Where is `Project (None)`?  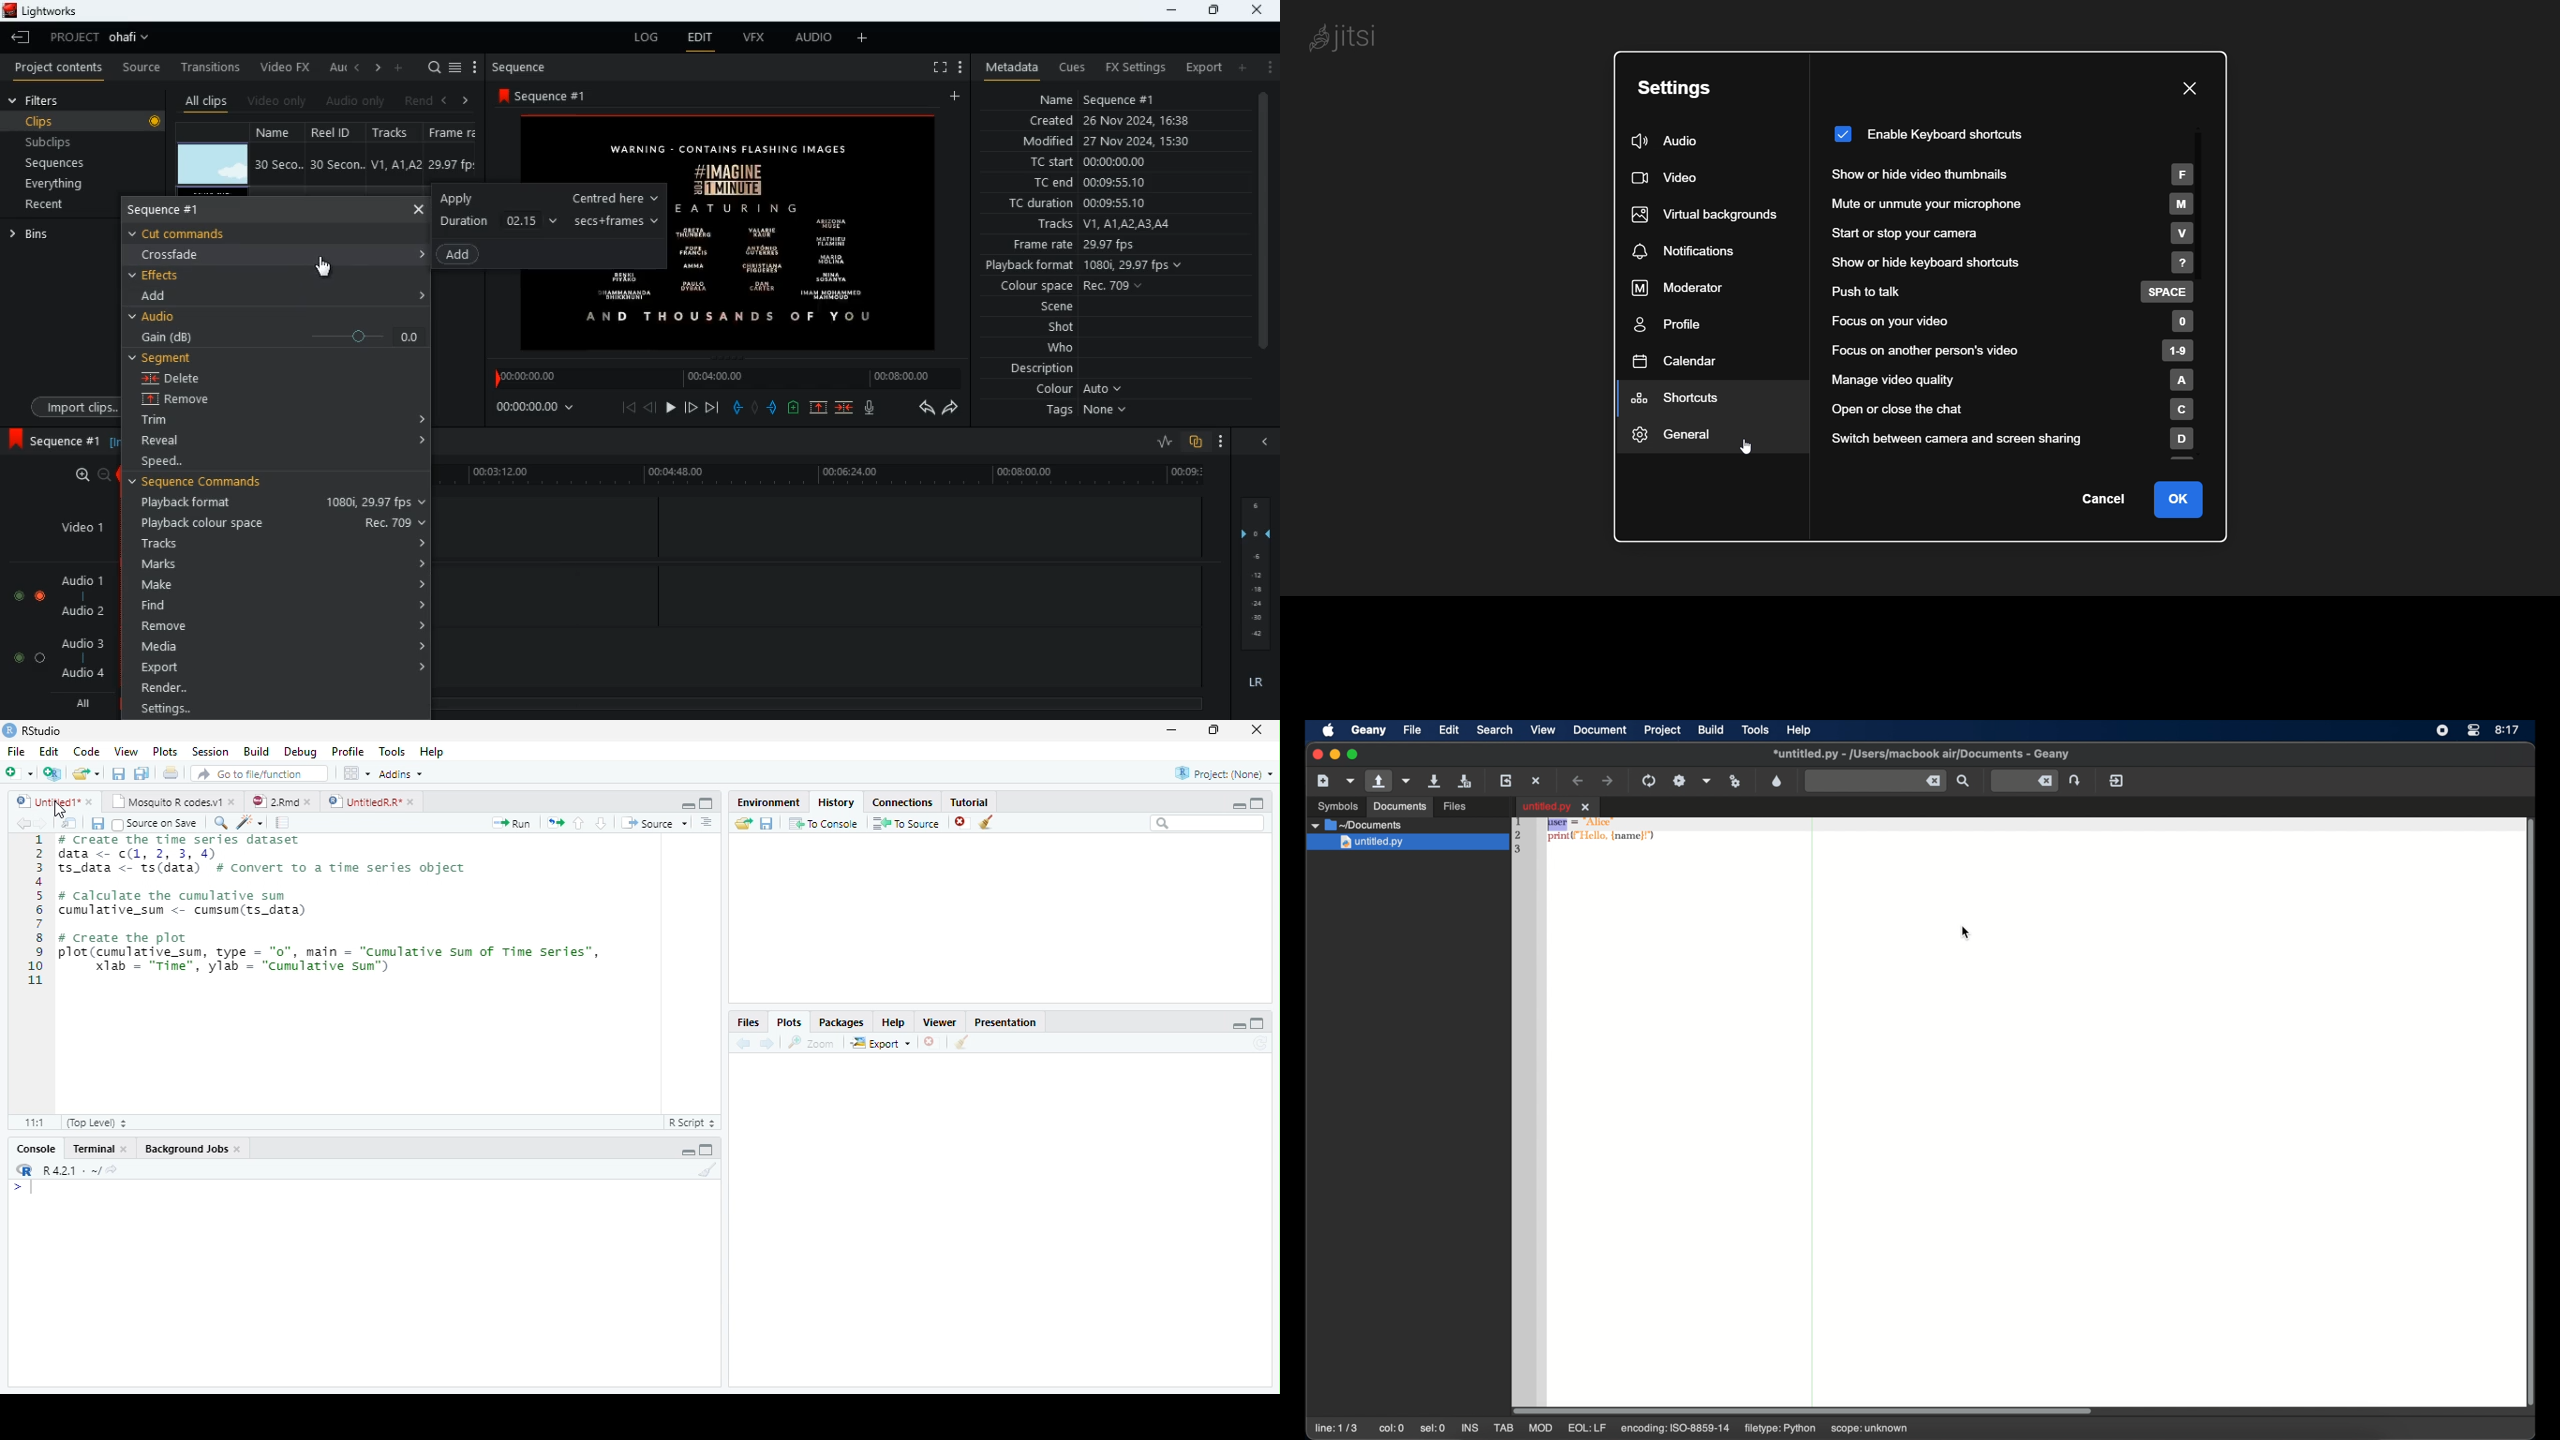
Project (None) is located at coordinates (1225, 773).